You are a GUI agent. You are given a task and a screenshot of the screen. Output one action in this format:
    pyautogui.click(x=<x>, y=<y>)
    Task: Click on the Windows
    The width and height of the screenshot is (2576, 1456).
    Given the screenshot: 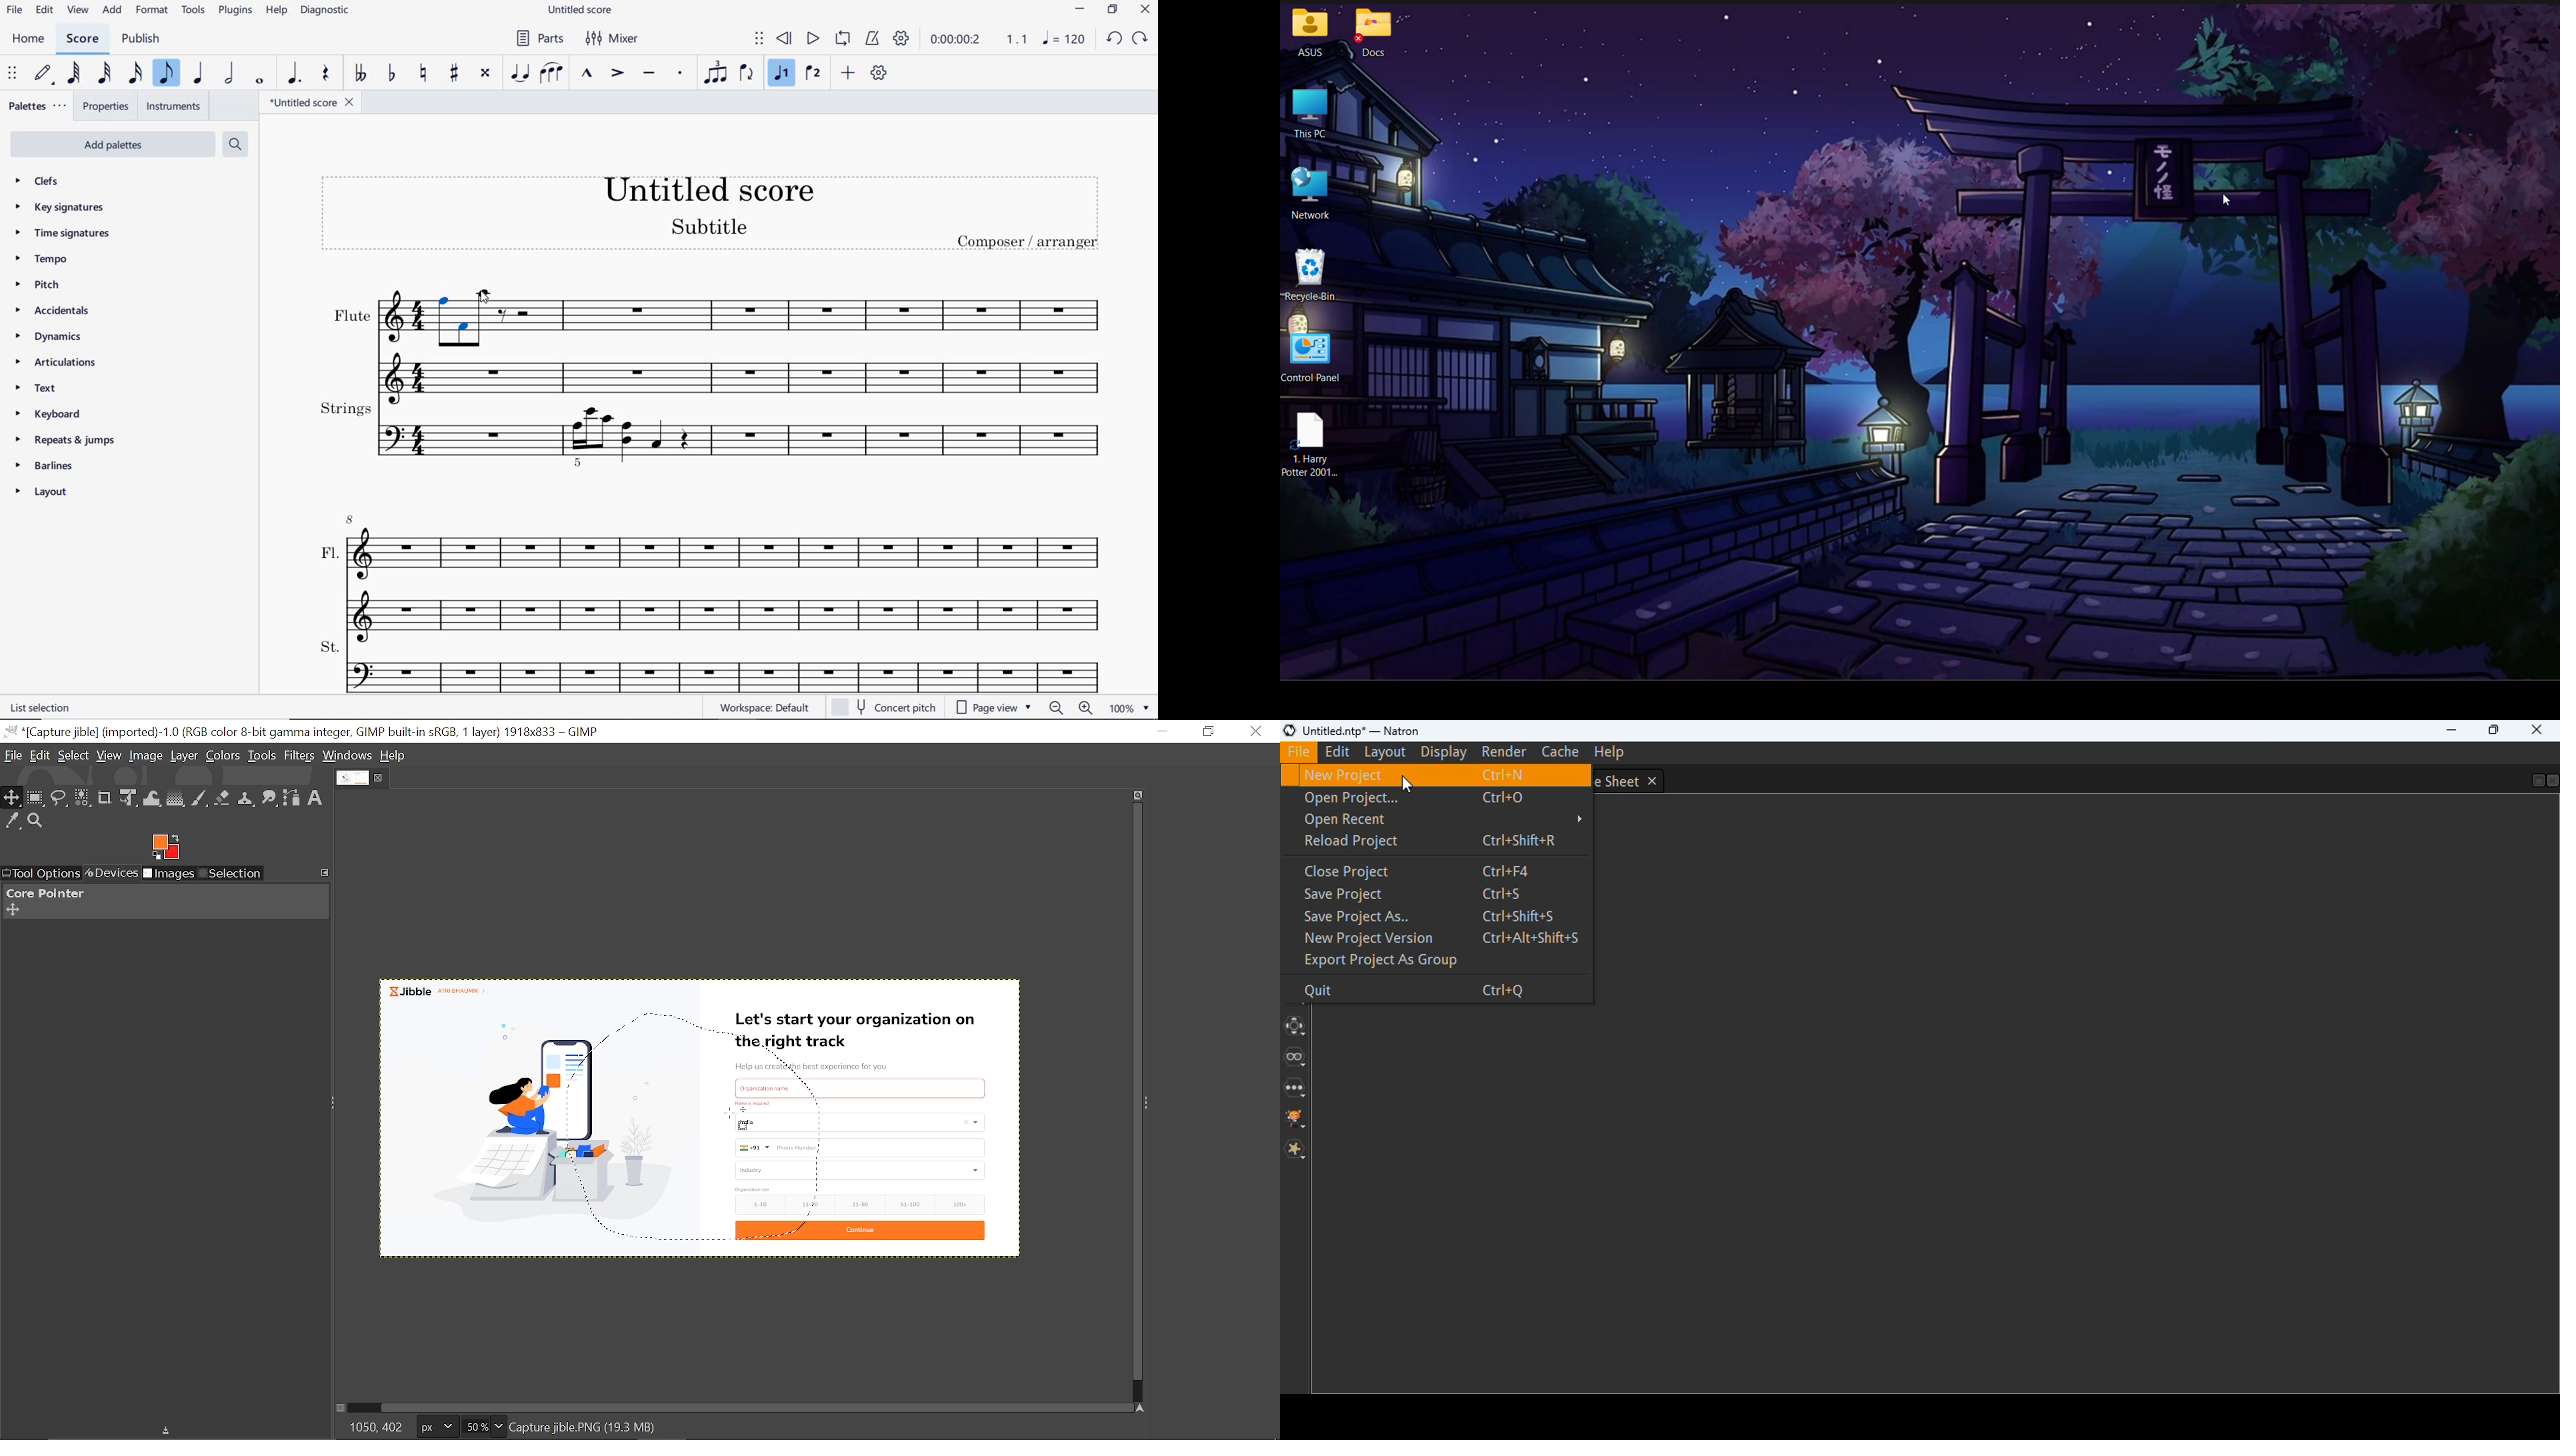 What is the action you would take?
    pyautogui.click(x=347, y=755)
    